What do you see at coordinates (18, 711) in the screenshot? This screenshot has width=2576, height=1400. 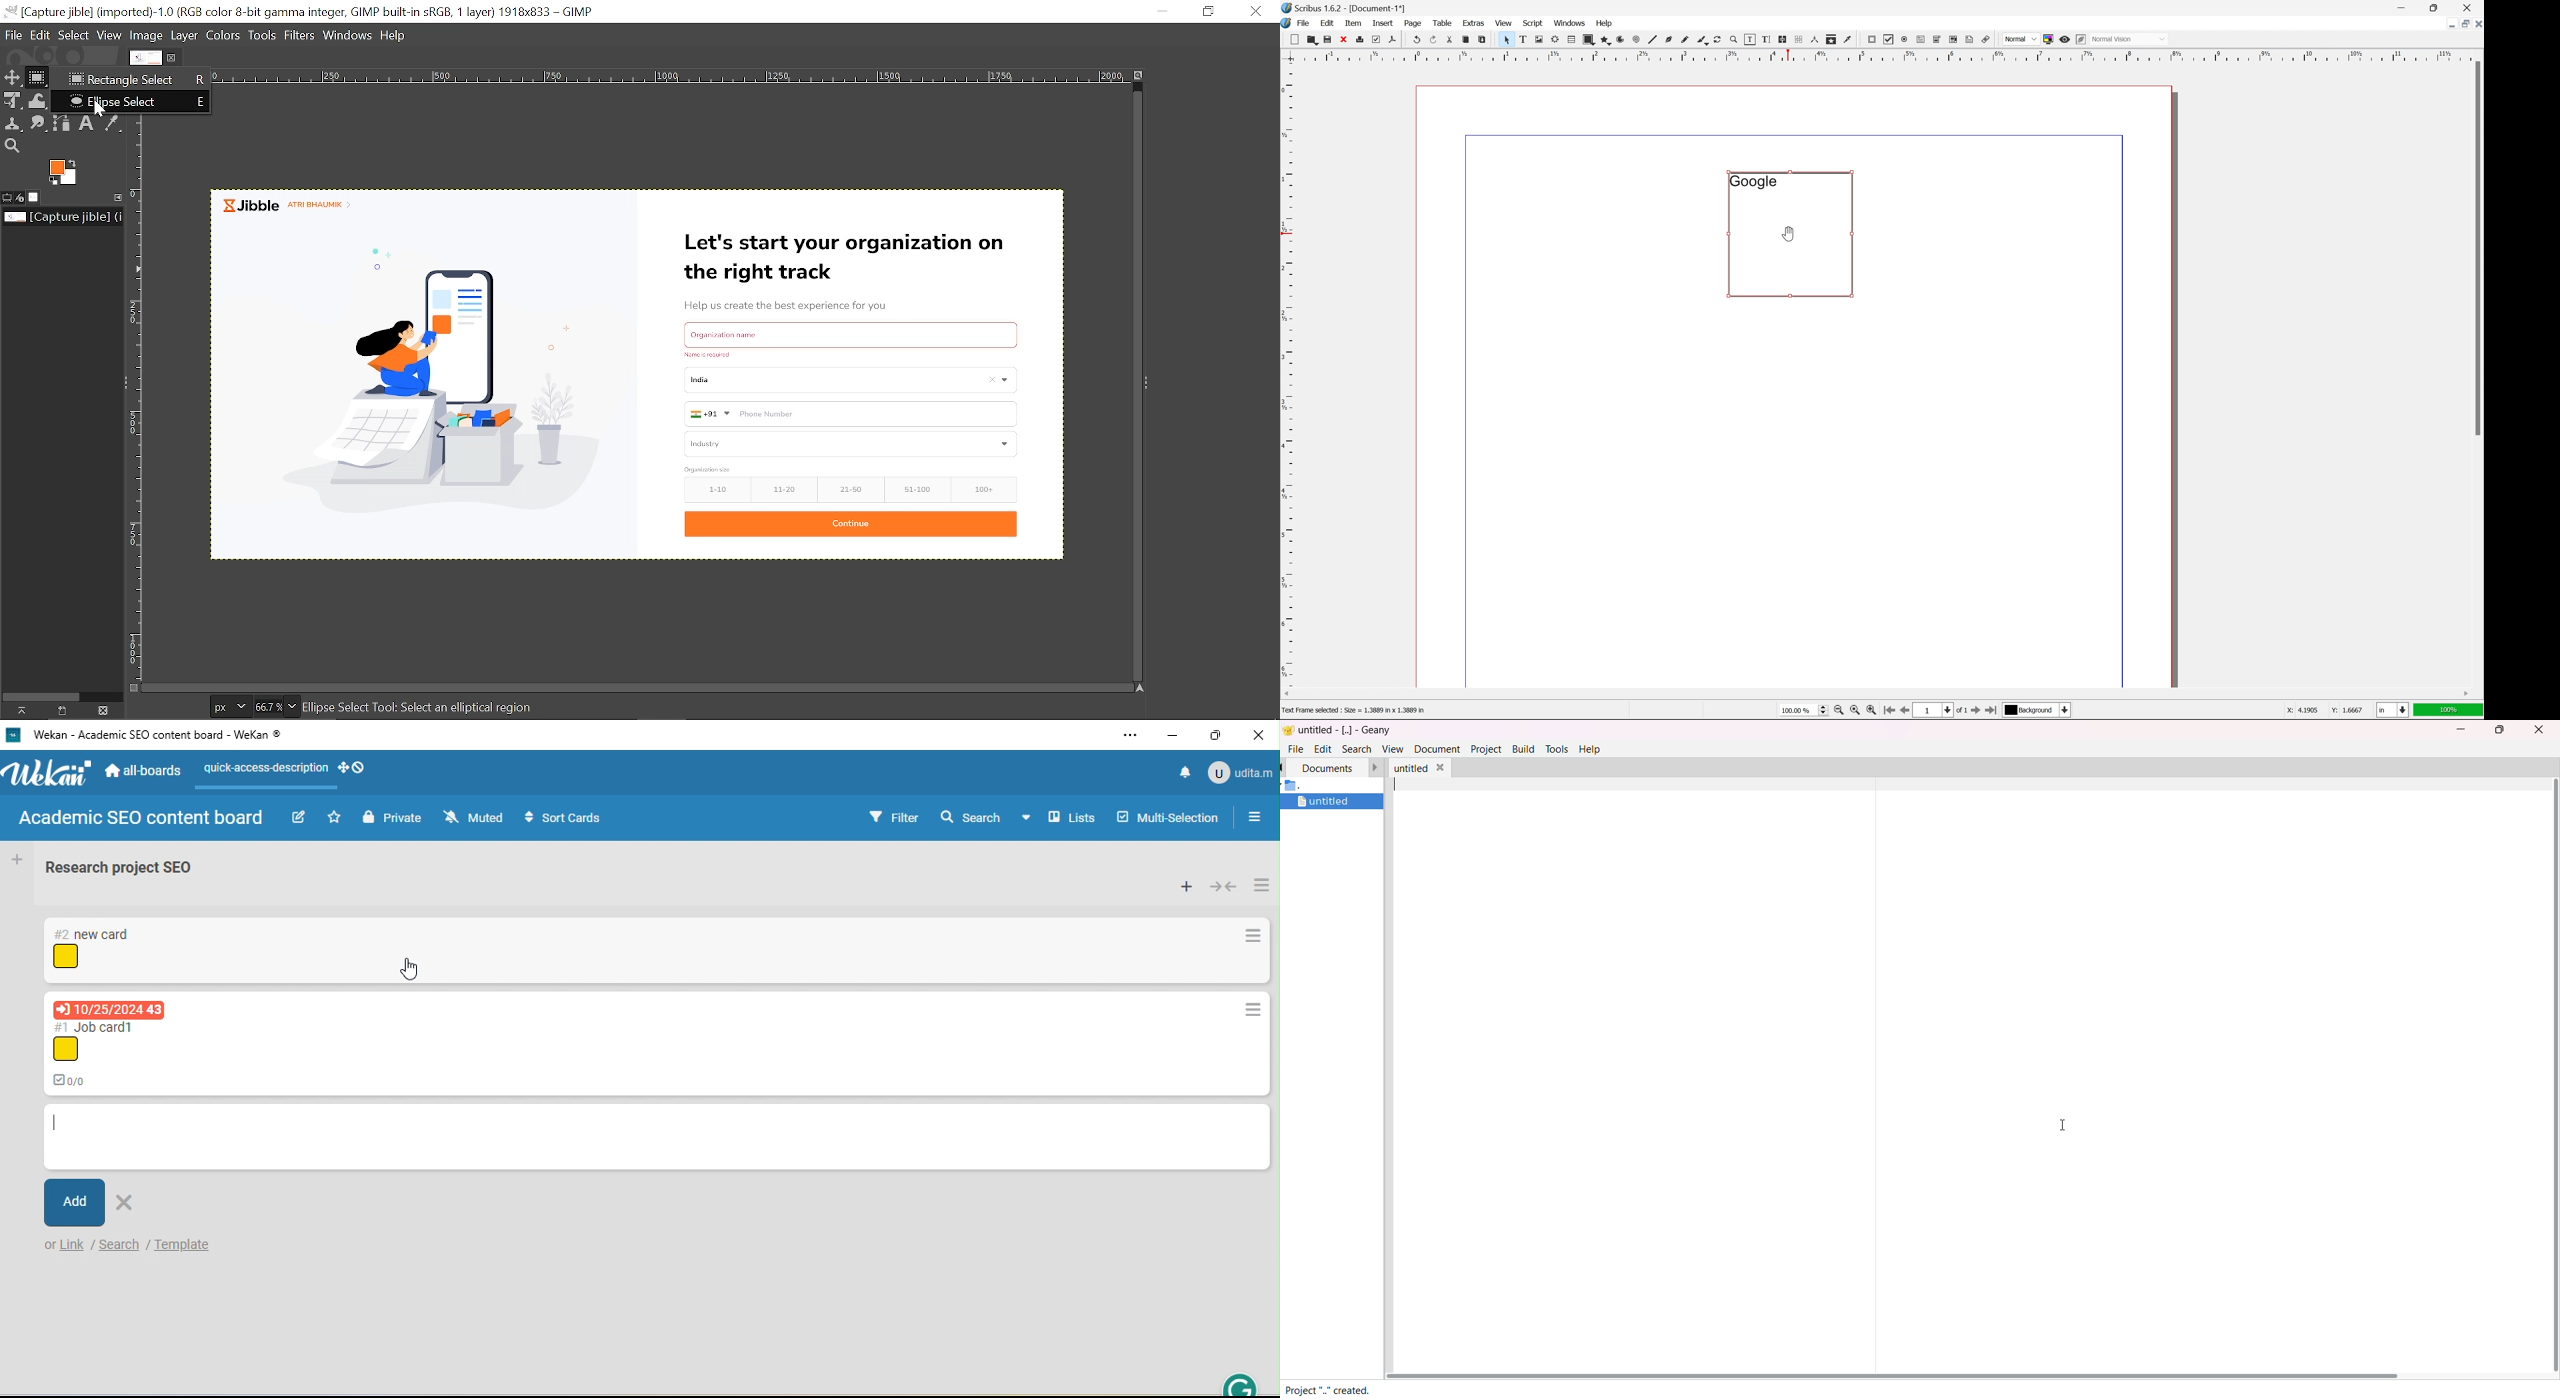 I see `raise this images display` at bounding box center [18, 711].